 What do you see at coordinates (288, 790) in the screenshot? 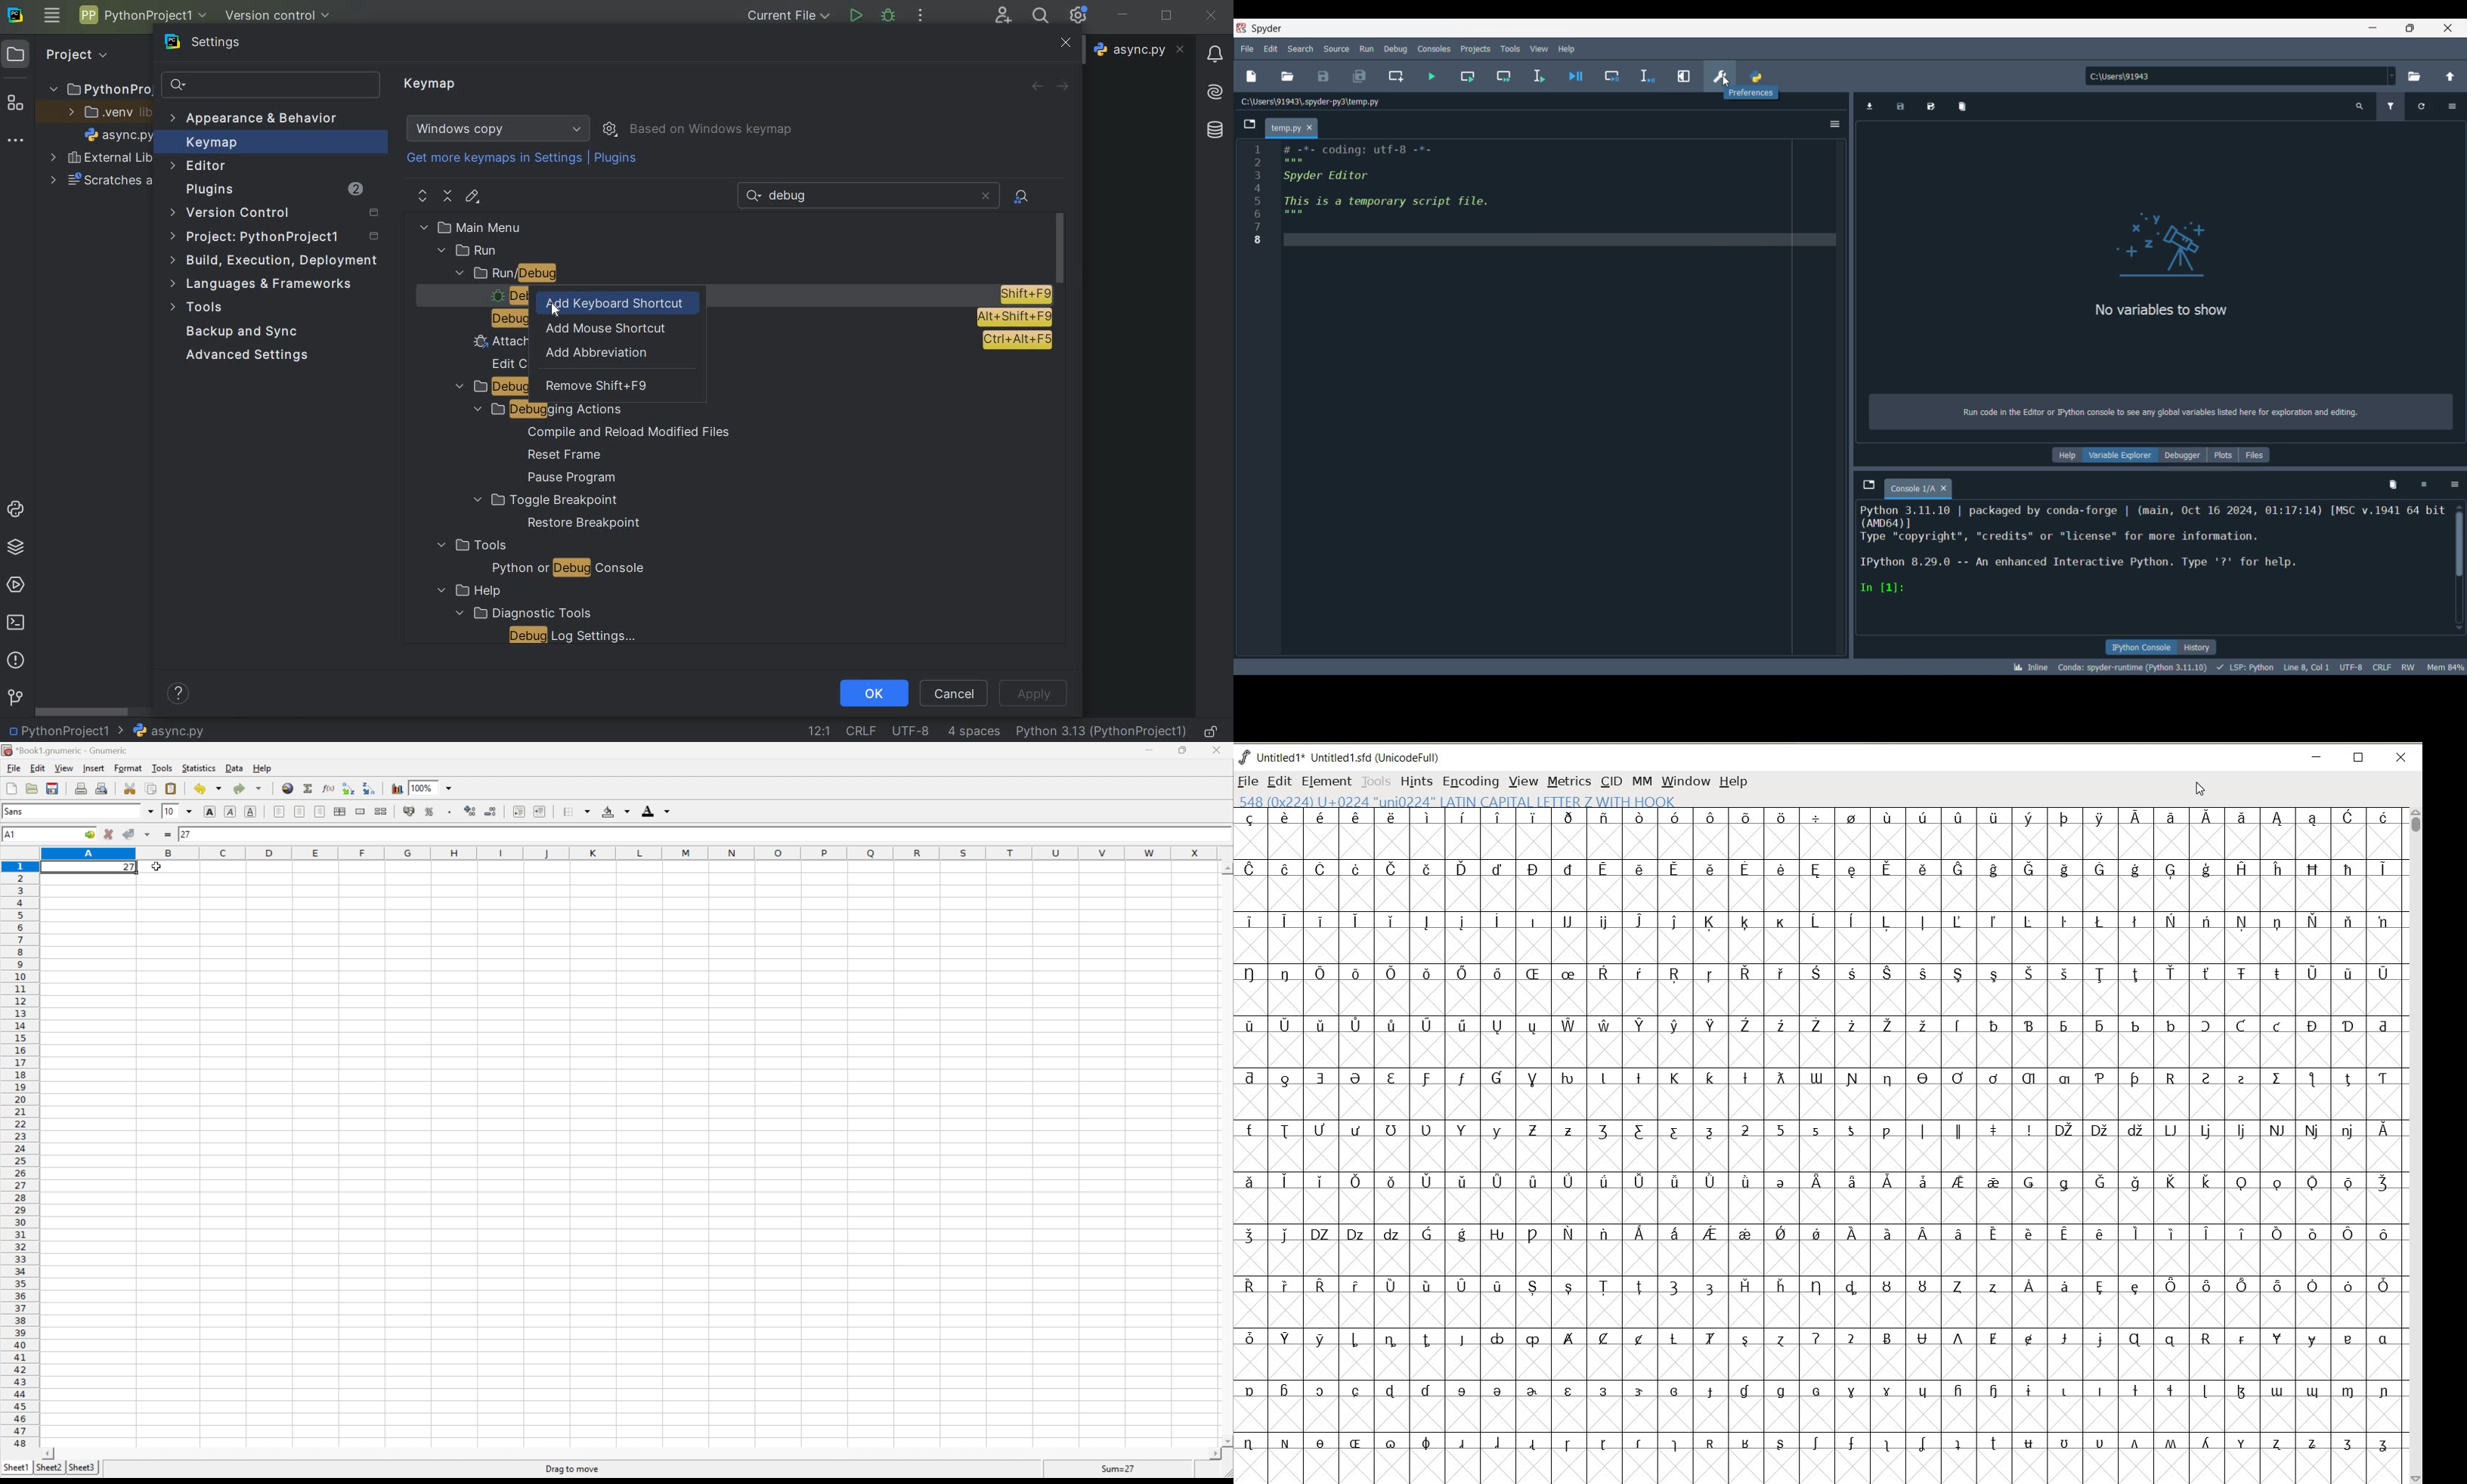
I see `Insert a hyperlink` at bounding box center [288, 790].